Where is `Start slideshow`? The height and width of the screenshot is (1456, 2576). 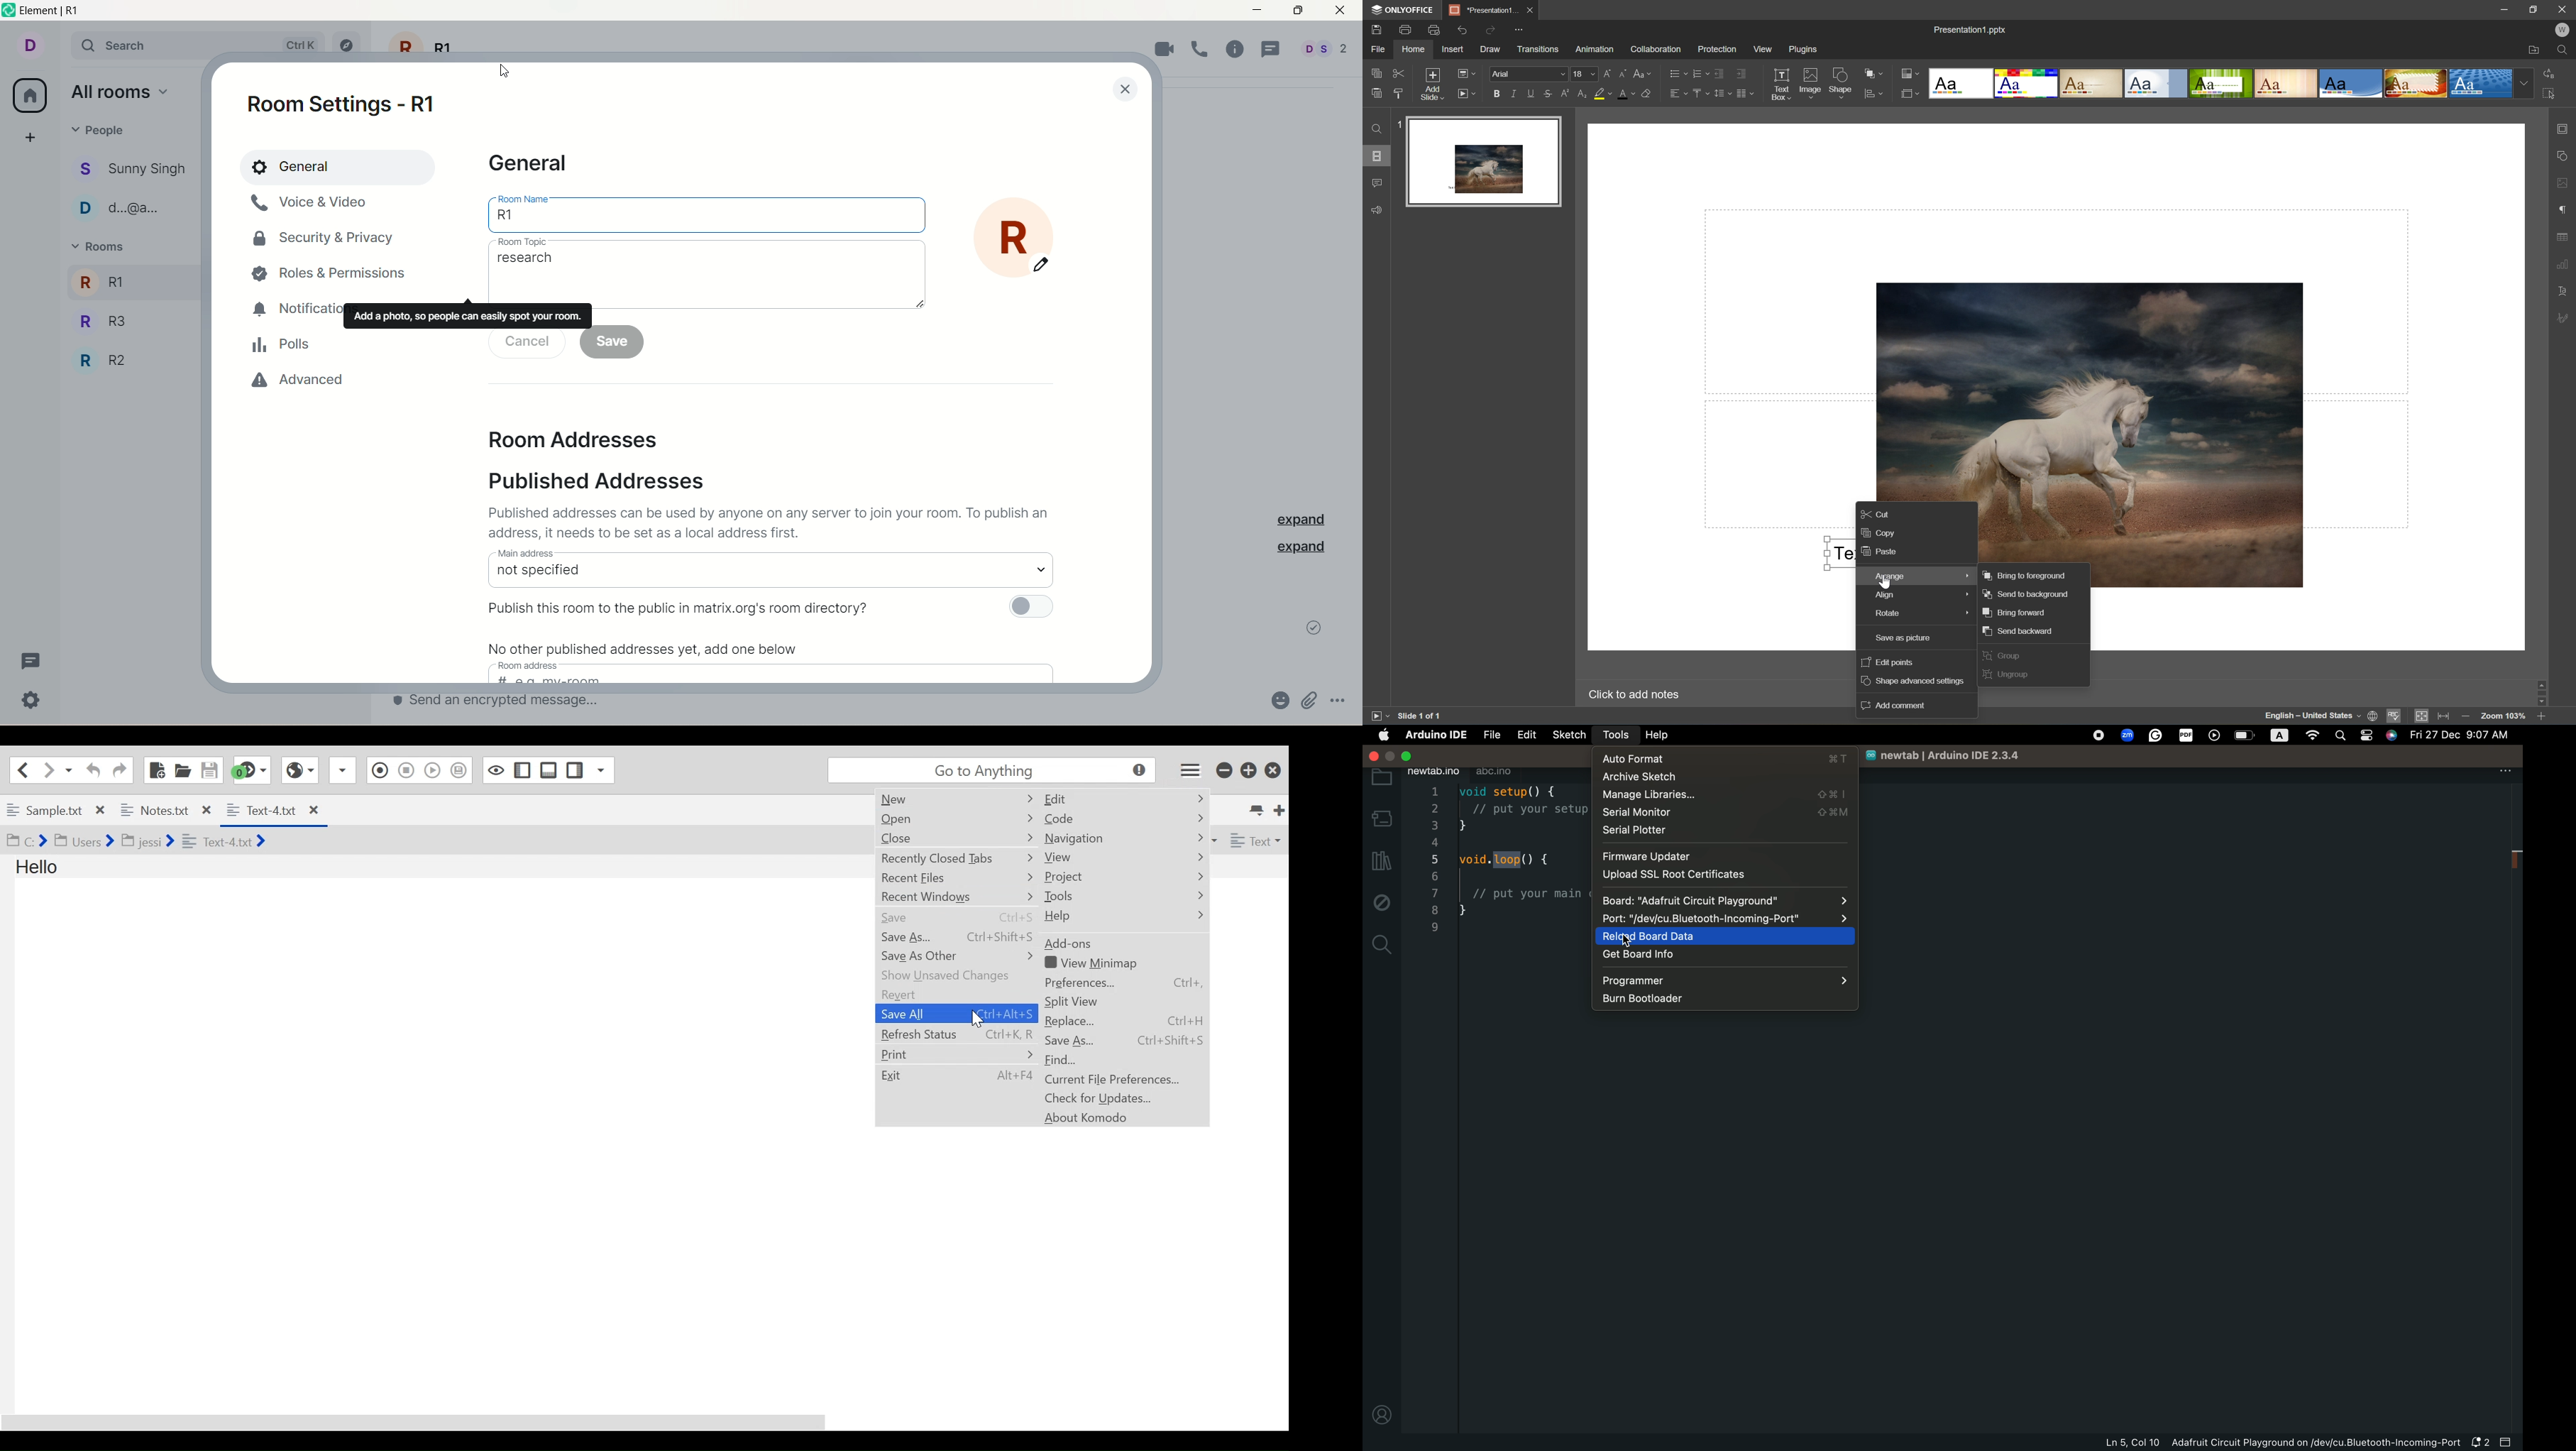 Start slideshow is located at coordinates (1376, 719).